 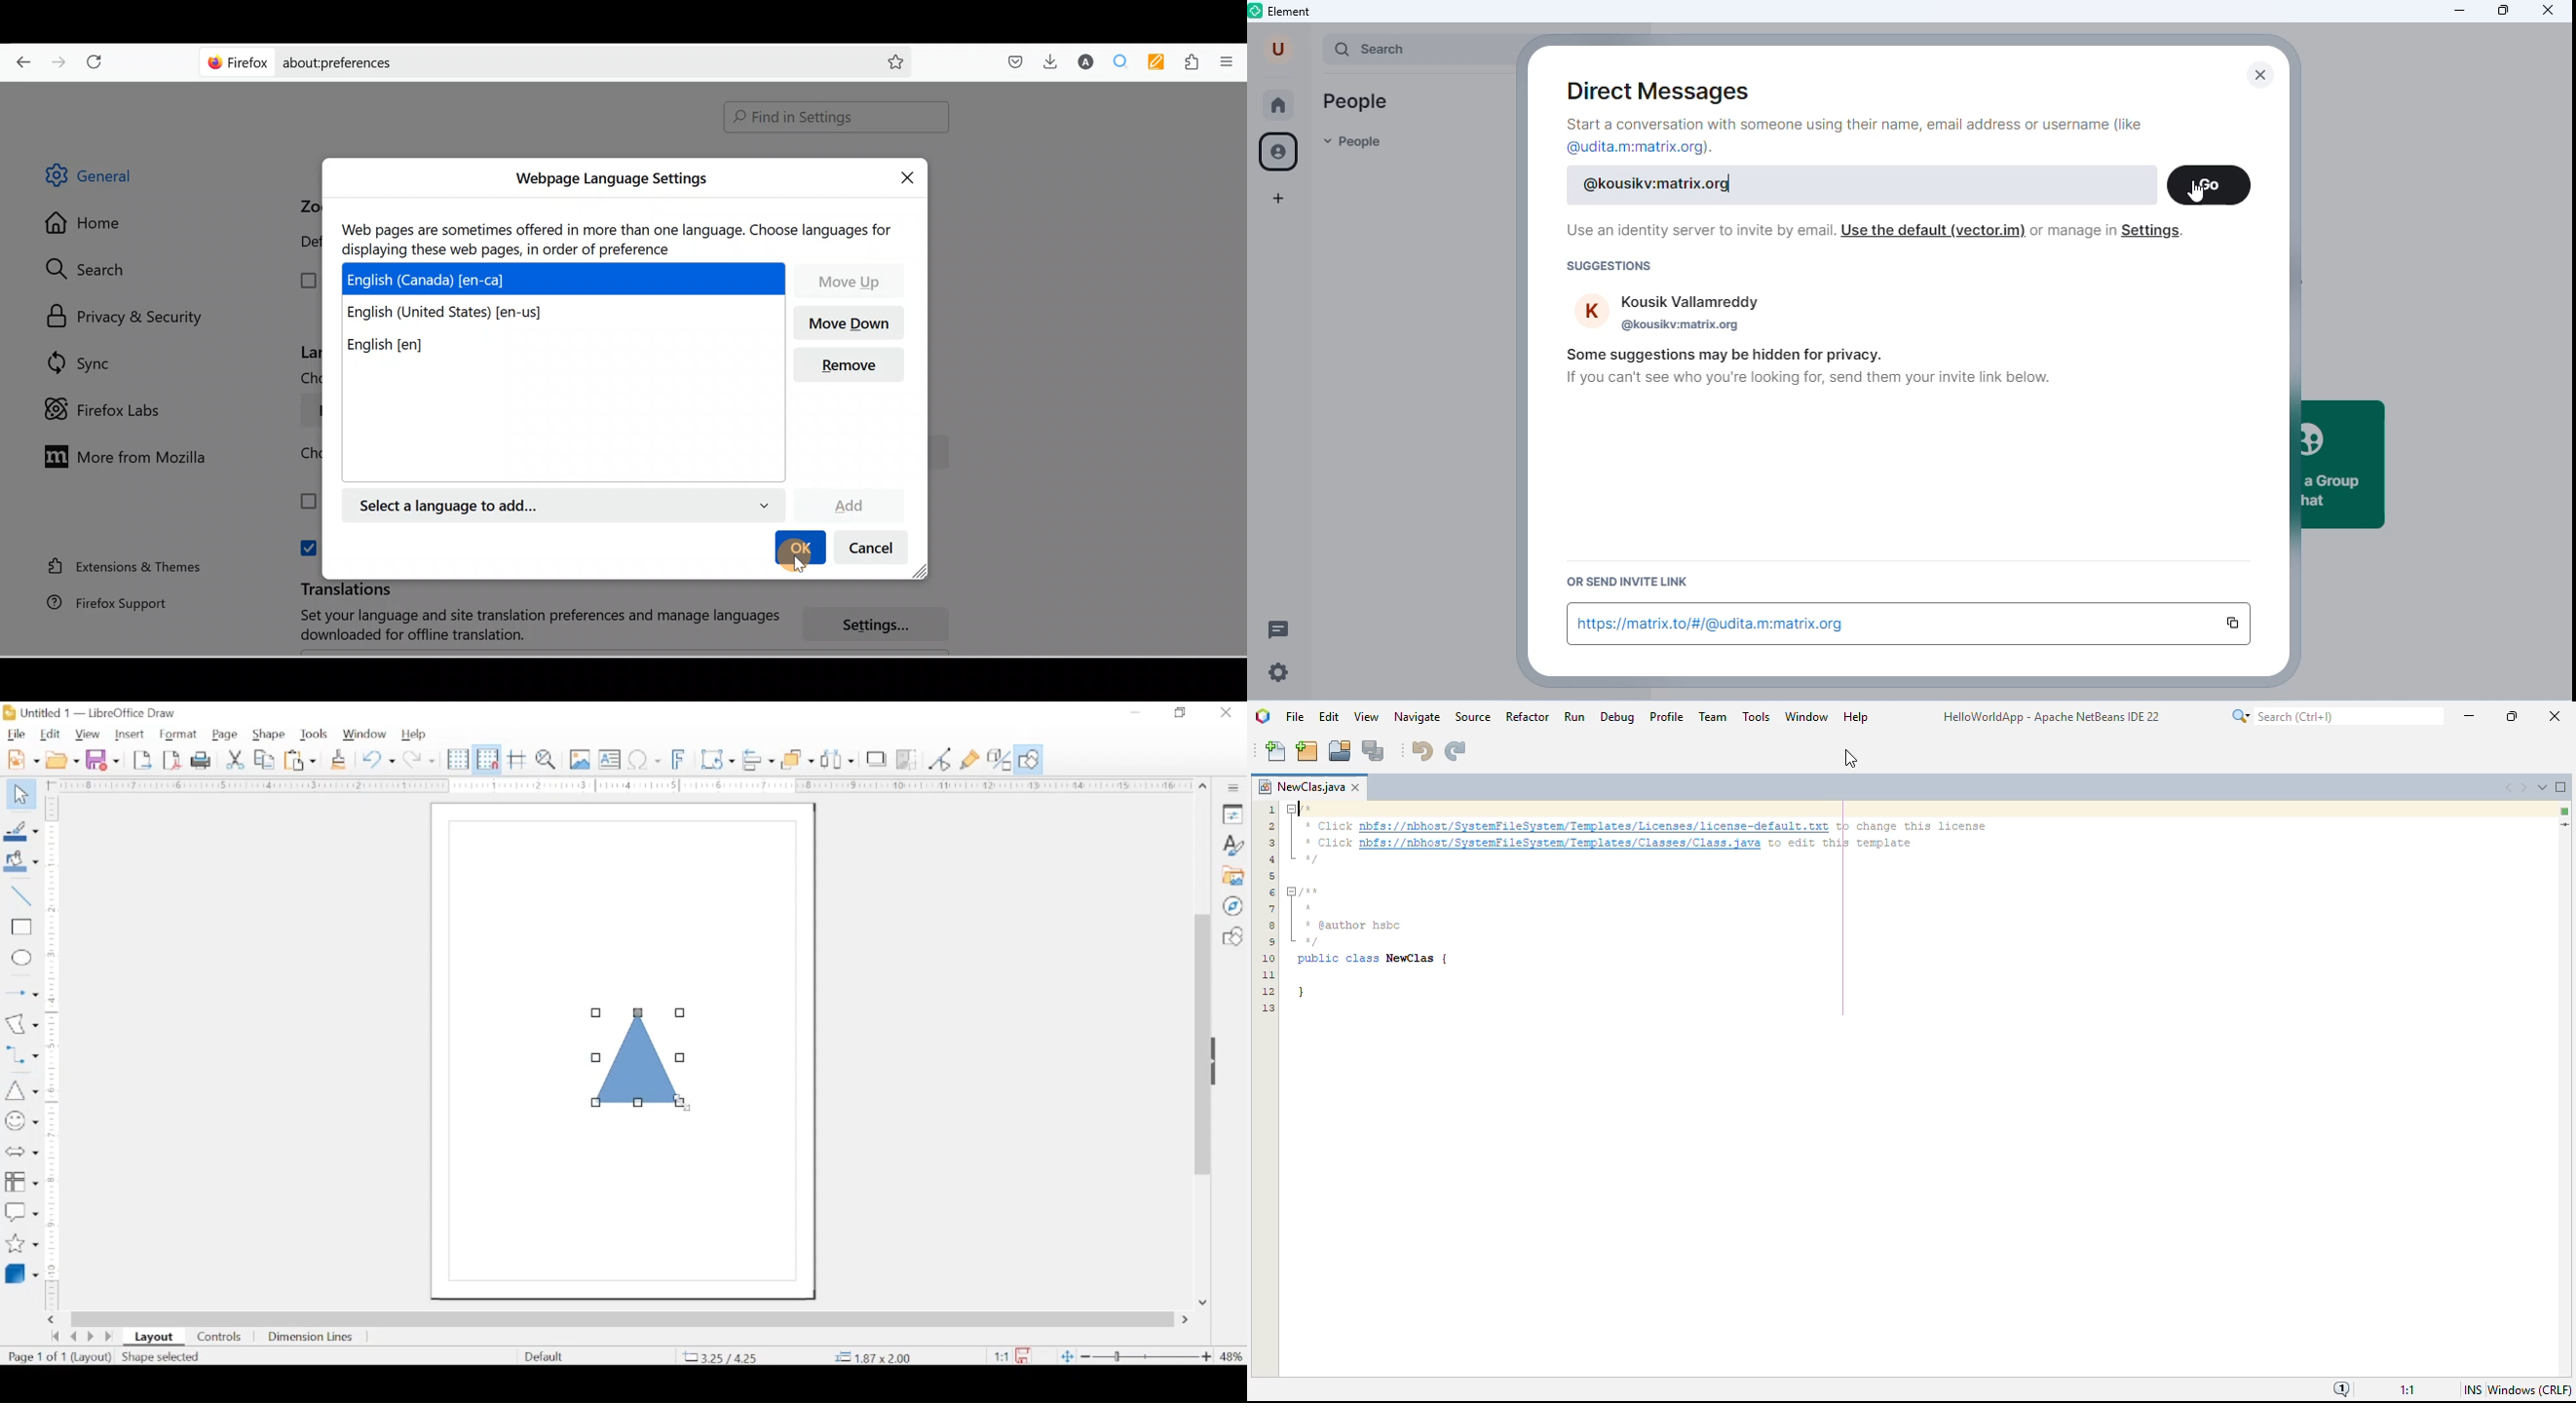 What do you see at coordinates (1160, 63) in the screenshot?
I see `Multi keywords highlighter` at bounding box center [1160, 63].